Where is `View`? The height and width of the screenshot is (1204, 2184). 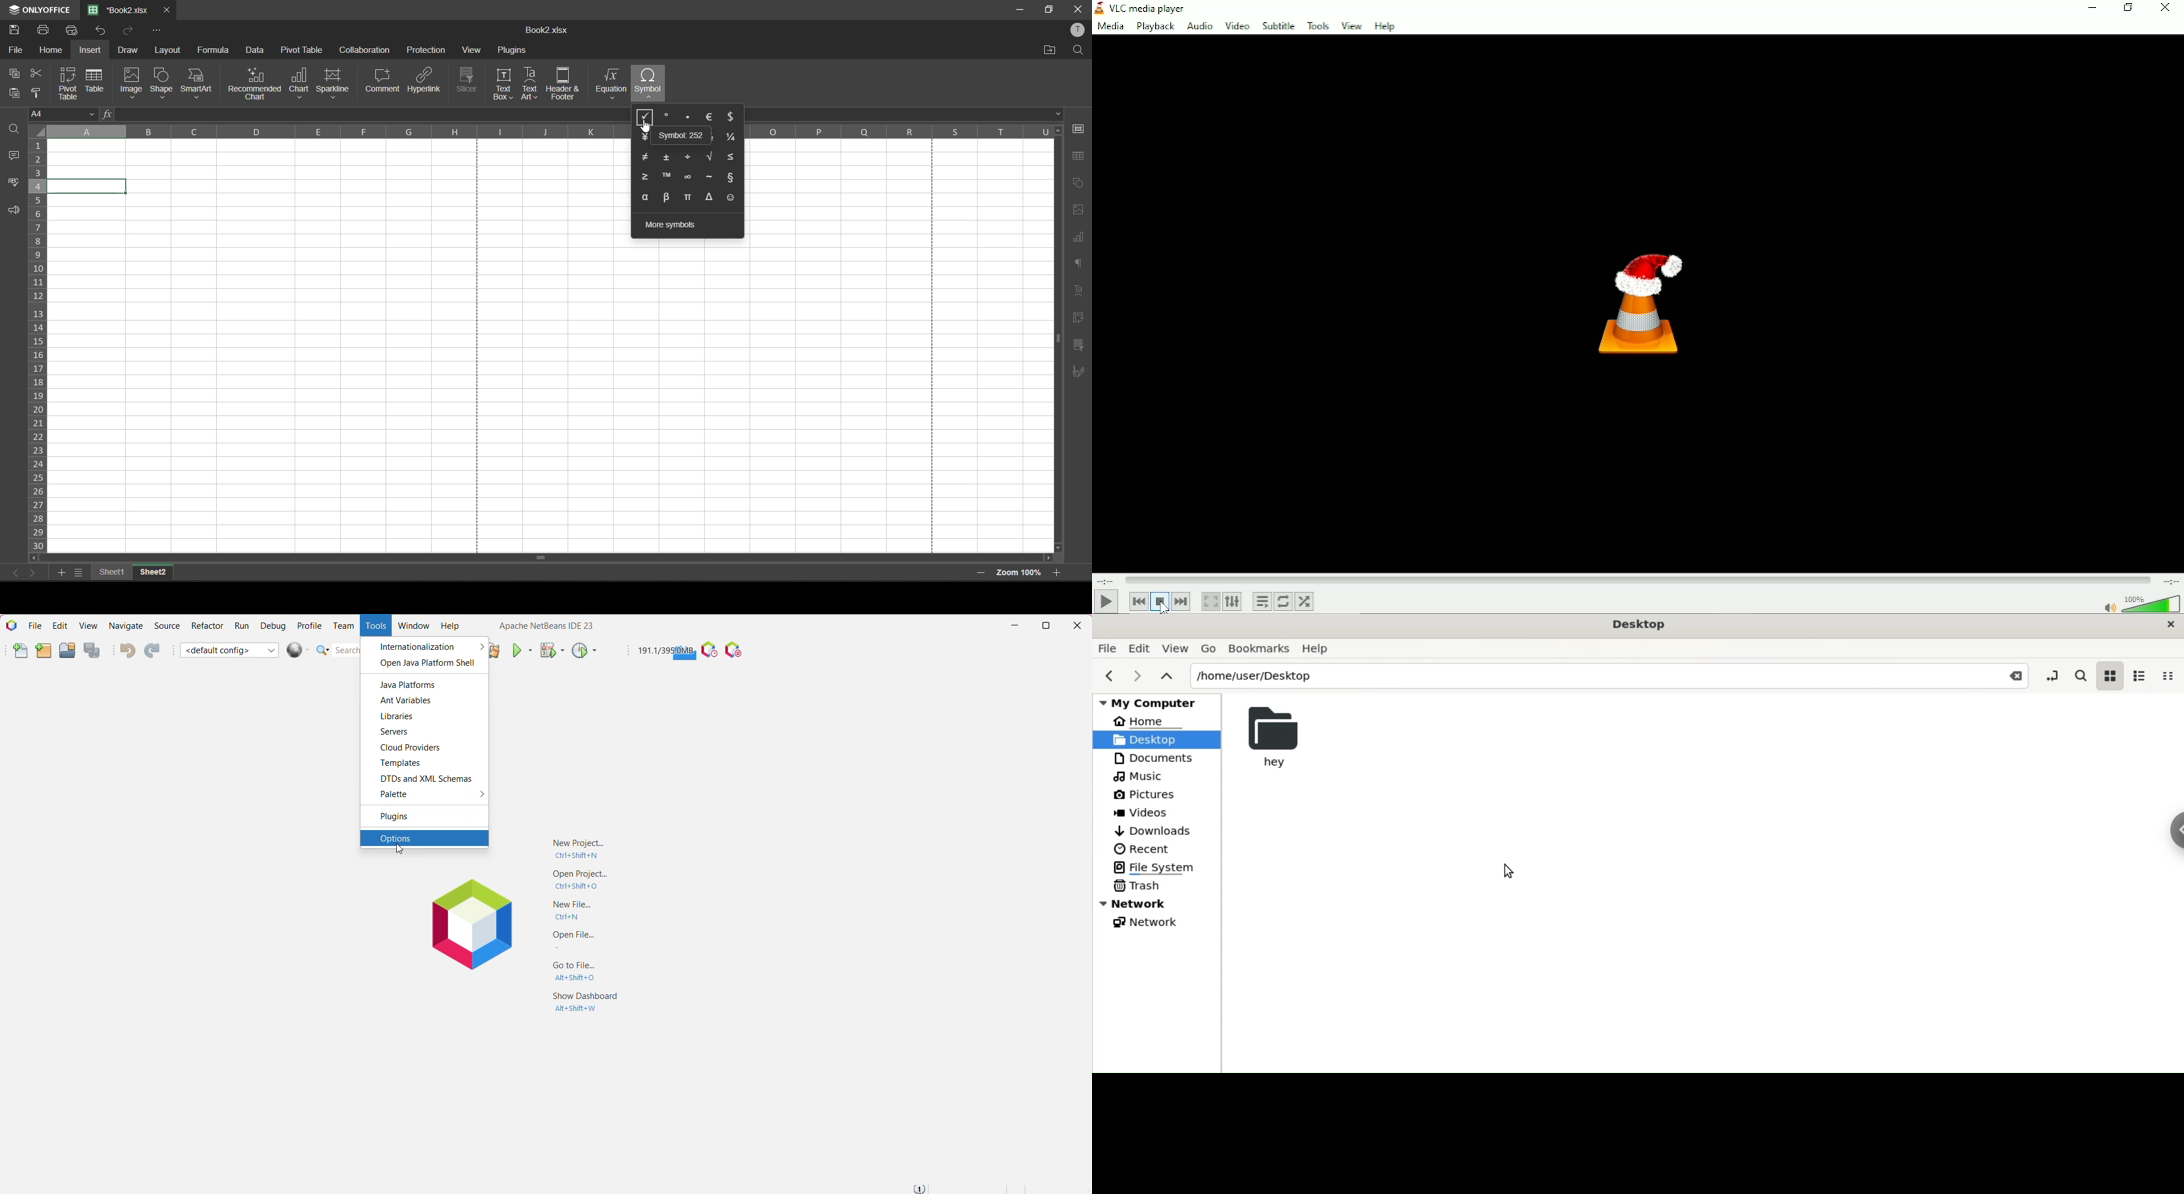
View is located at coordinates (1350, 26).